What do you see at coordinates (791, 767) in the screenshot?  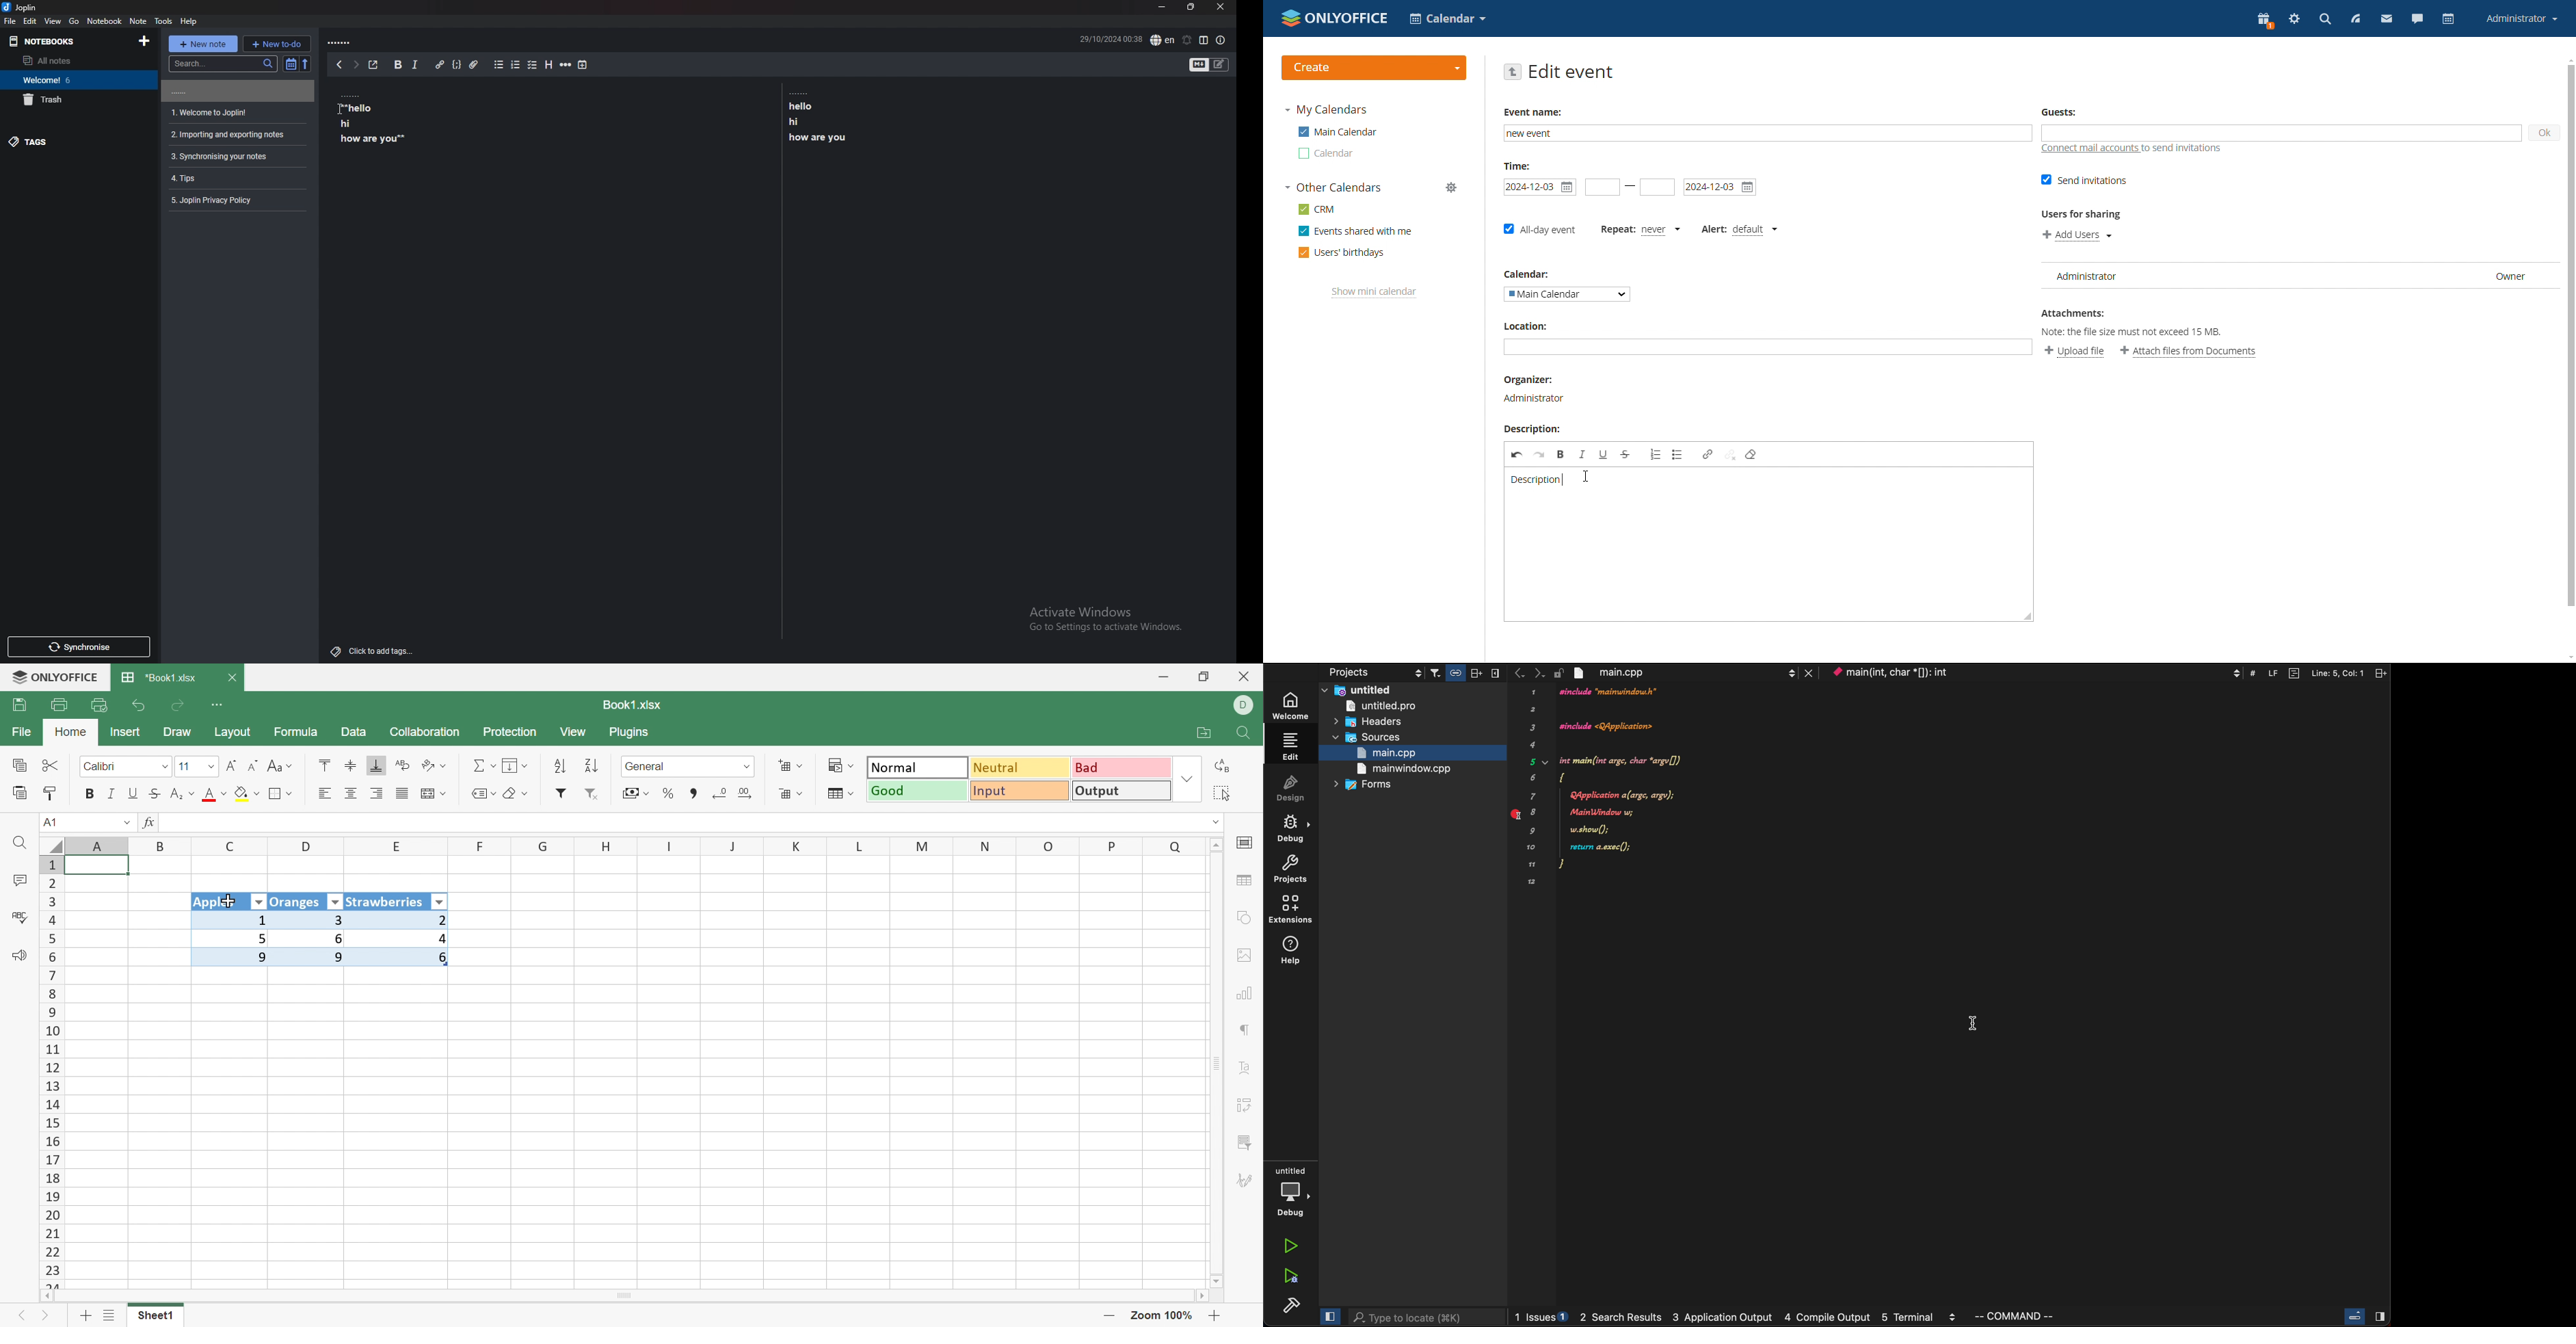 I see `Insert cells` at bounding box center [791, 767].